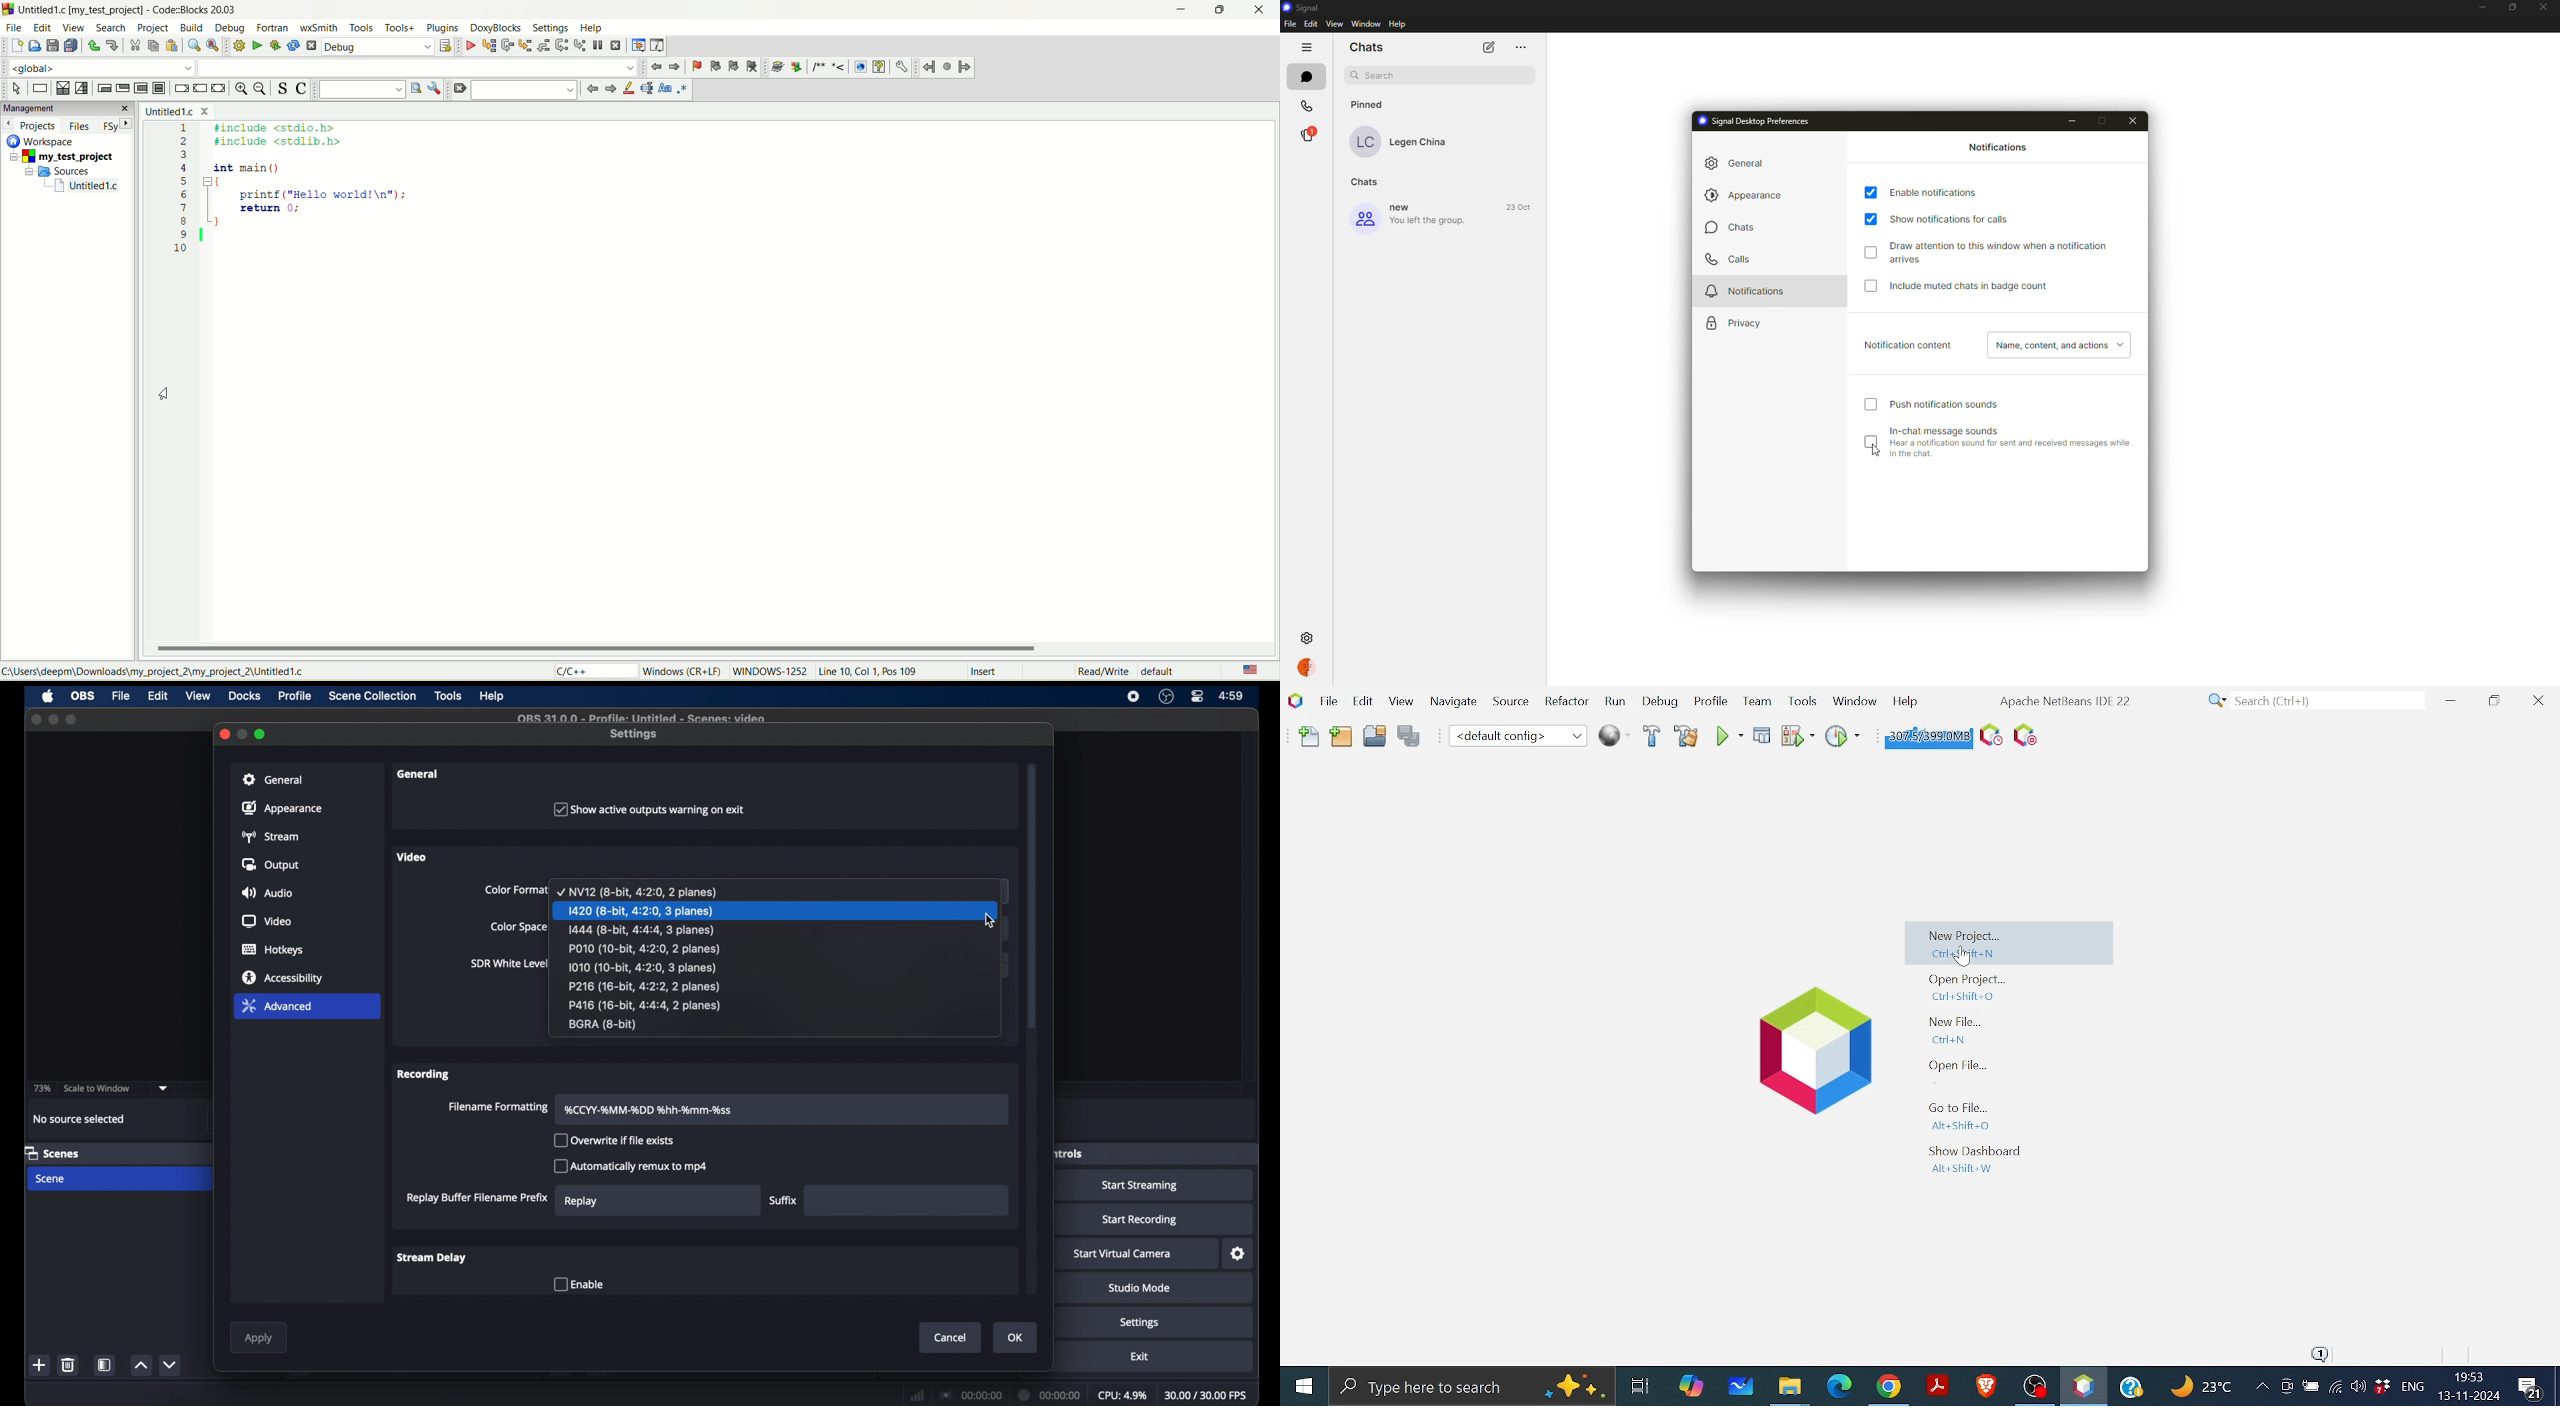 This screenshot has width=2576, height=1428. Describe the element at coordinates (296, 696) in the screenshot. I see `profile` at that location.